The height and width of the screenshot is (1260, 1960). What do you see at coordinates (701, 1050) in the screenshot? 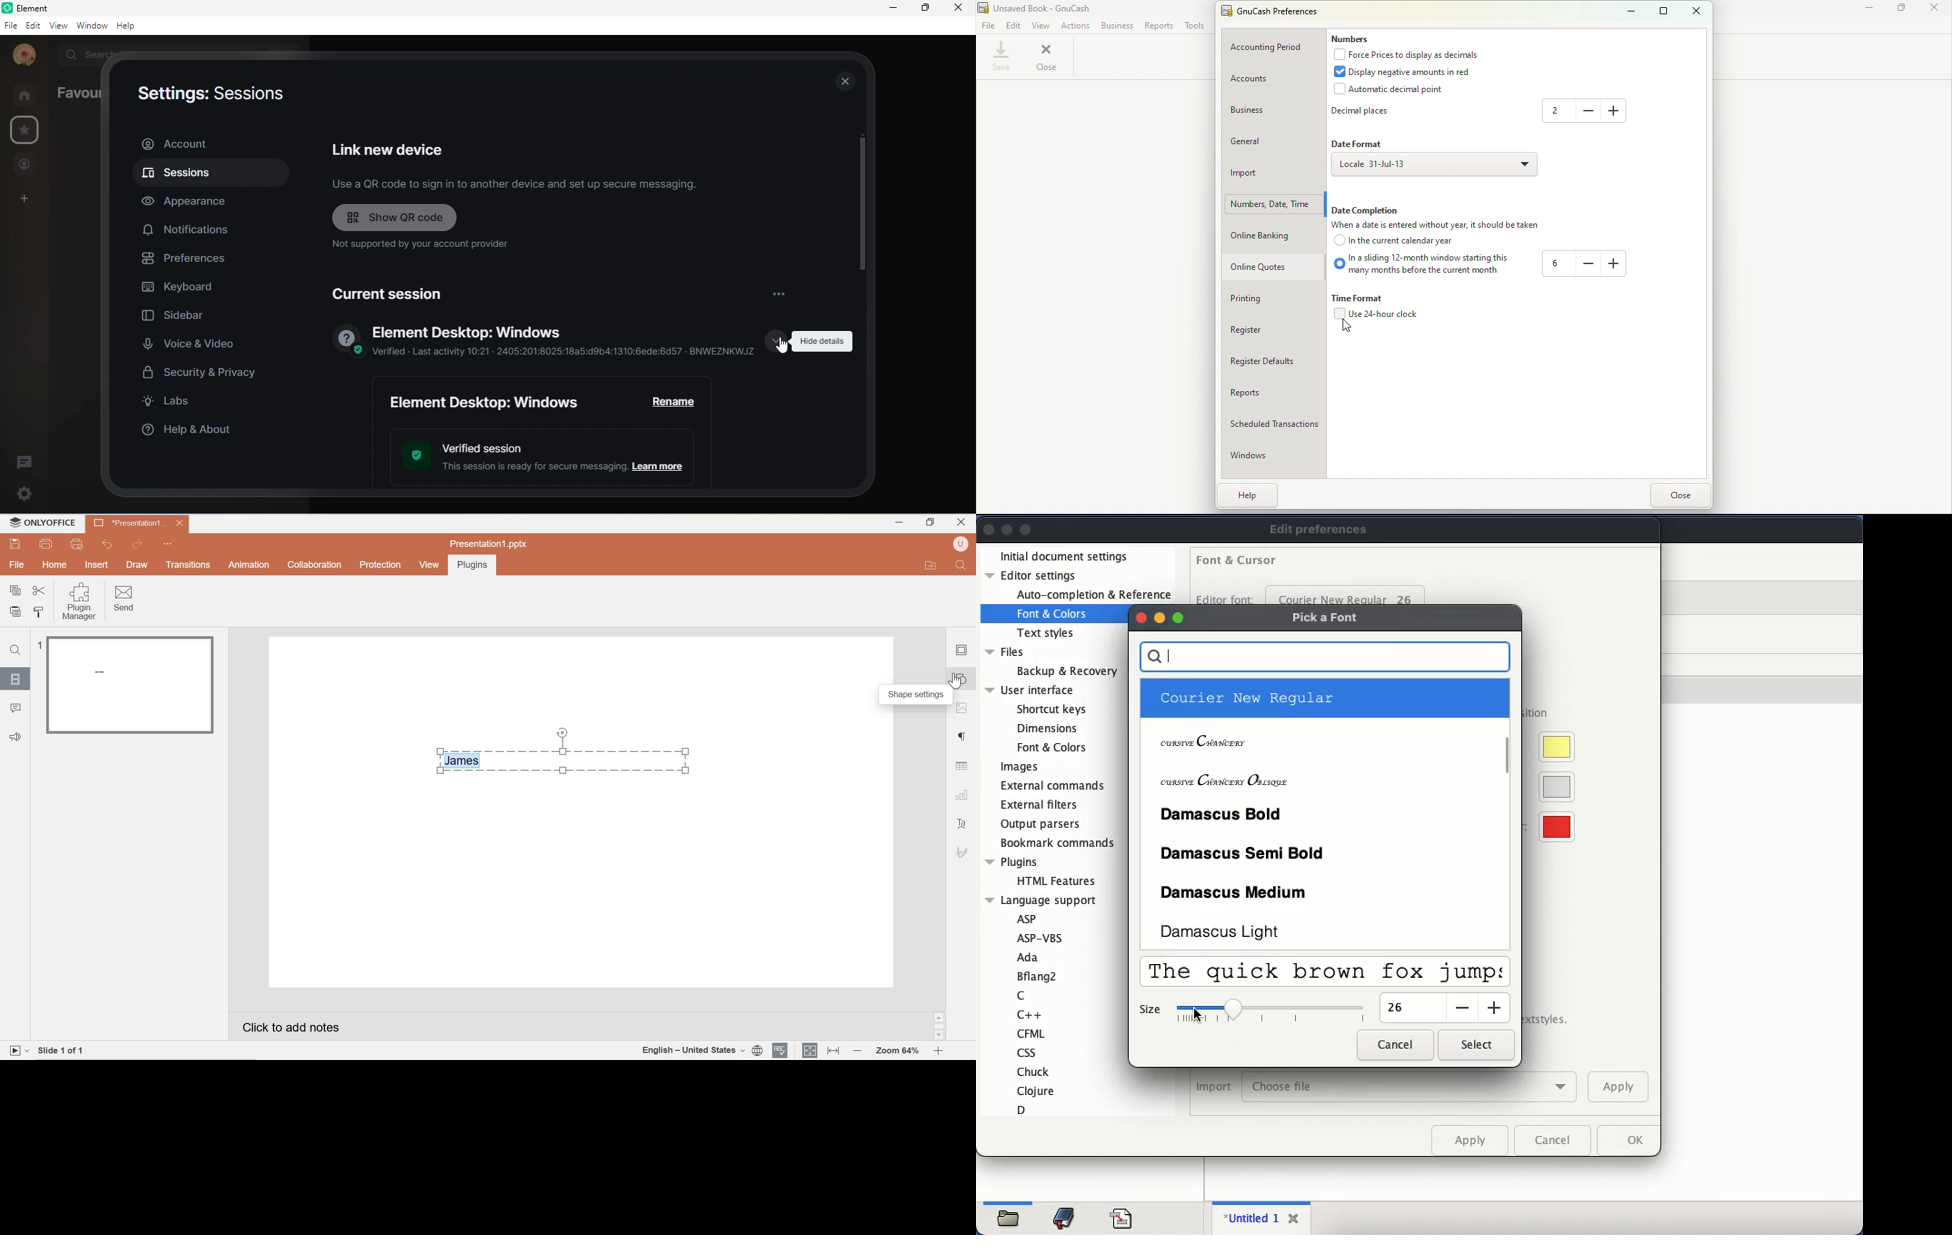
I see `document language` at bounding box center [701, 1050].